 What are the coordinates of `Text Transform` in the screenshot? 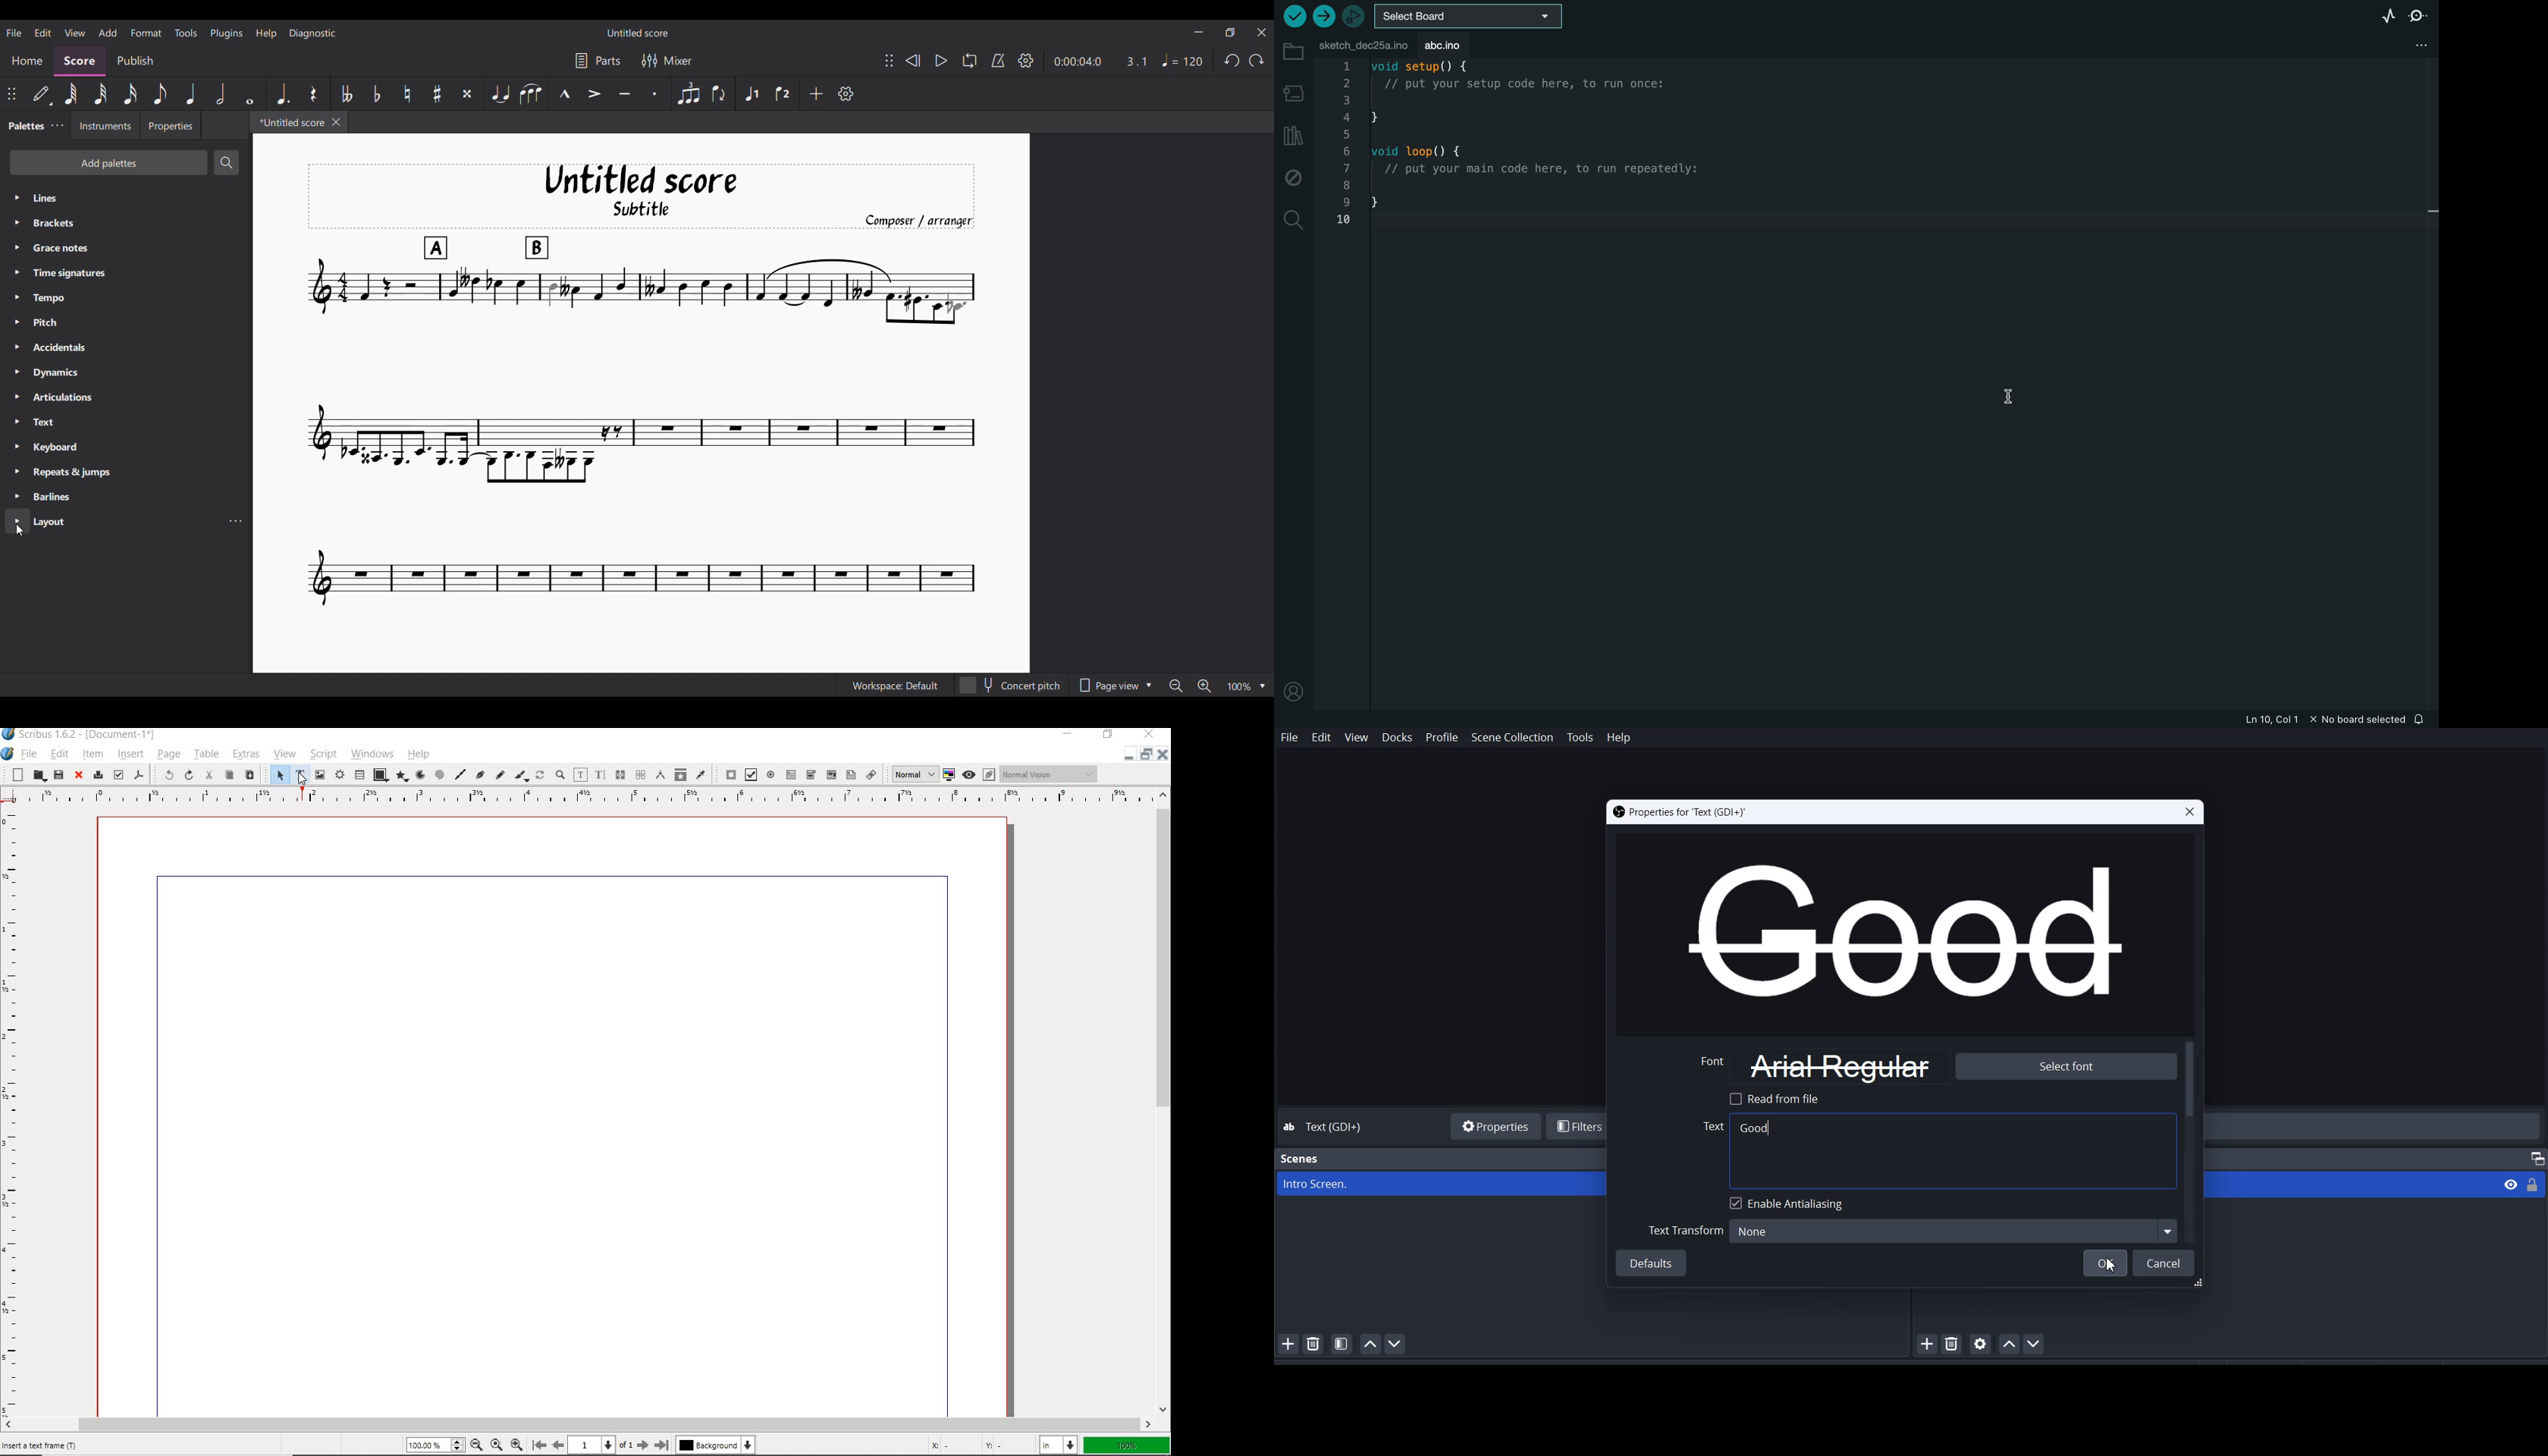 It's located at (1685, 1230).